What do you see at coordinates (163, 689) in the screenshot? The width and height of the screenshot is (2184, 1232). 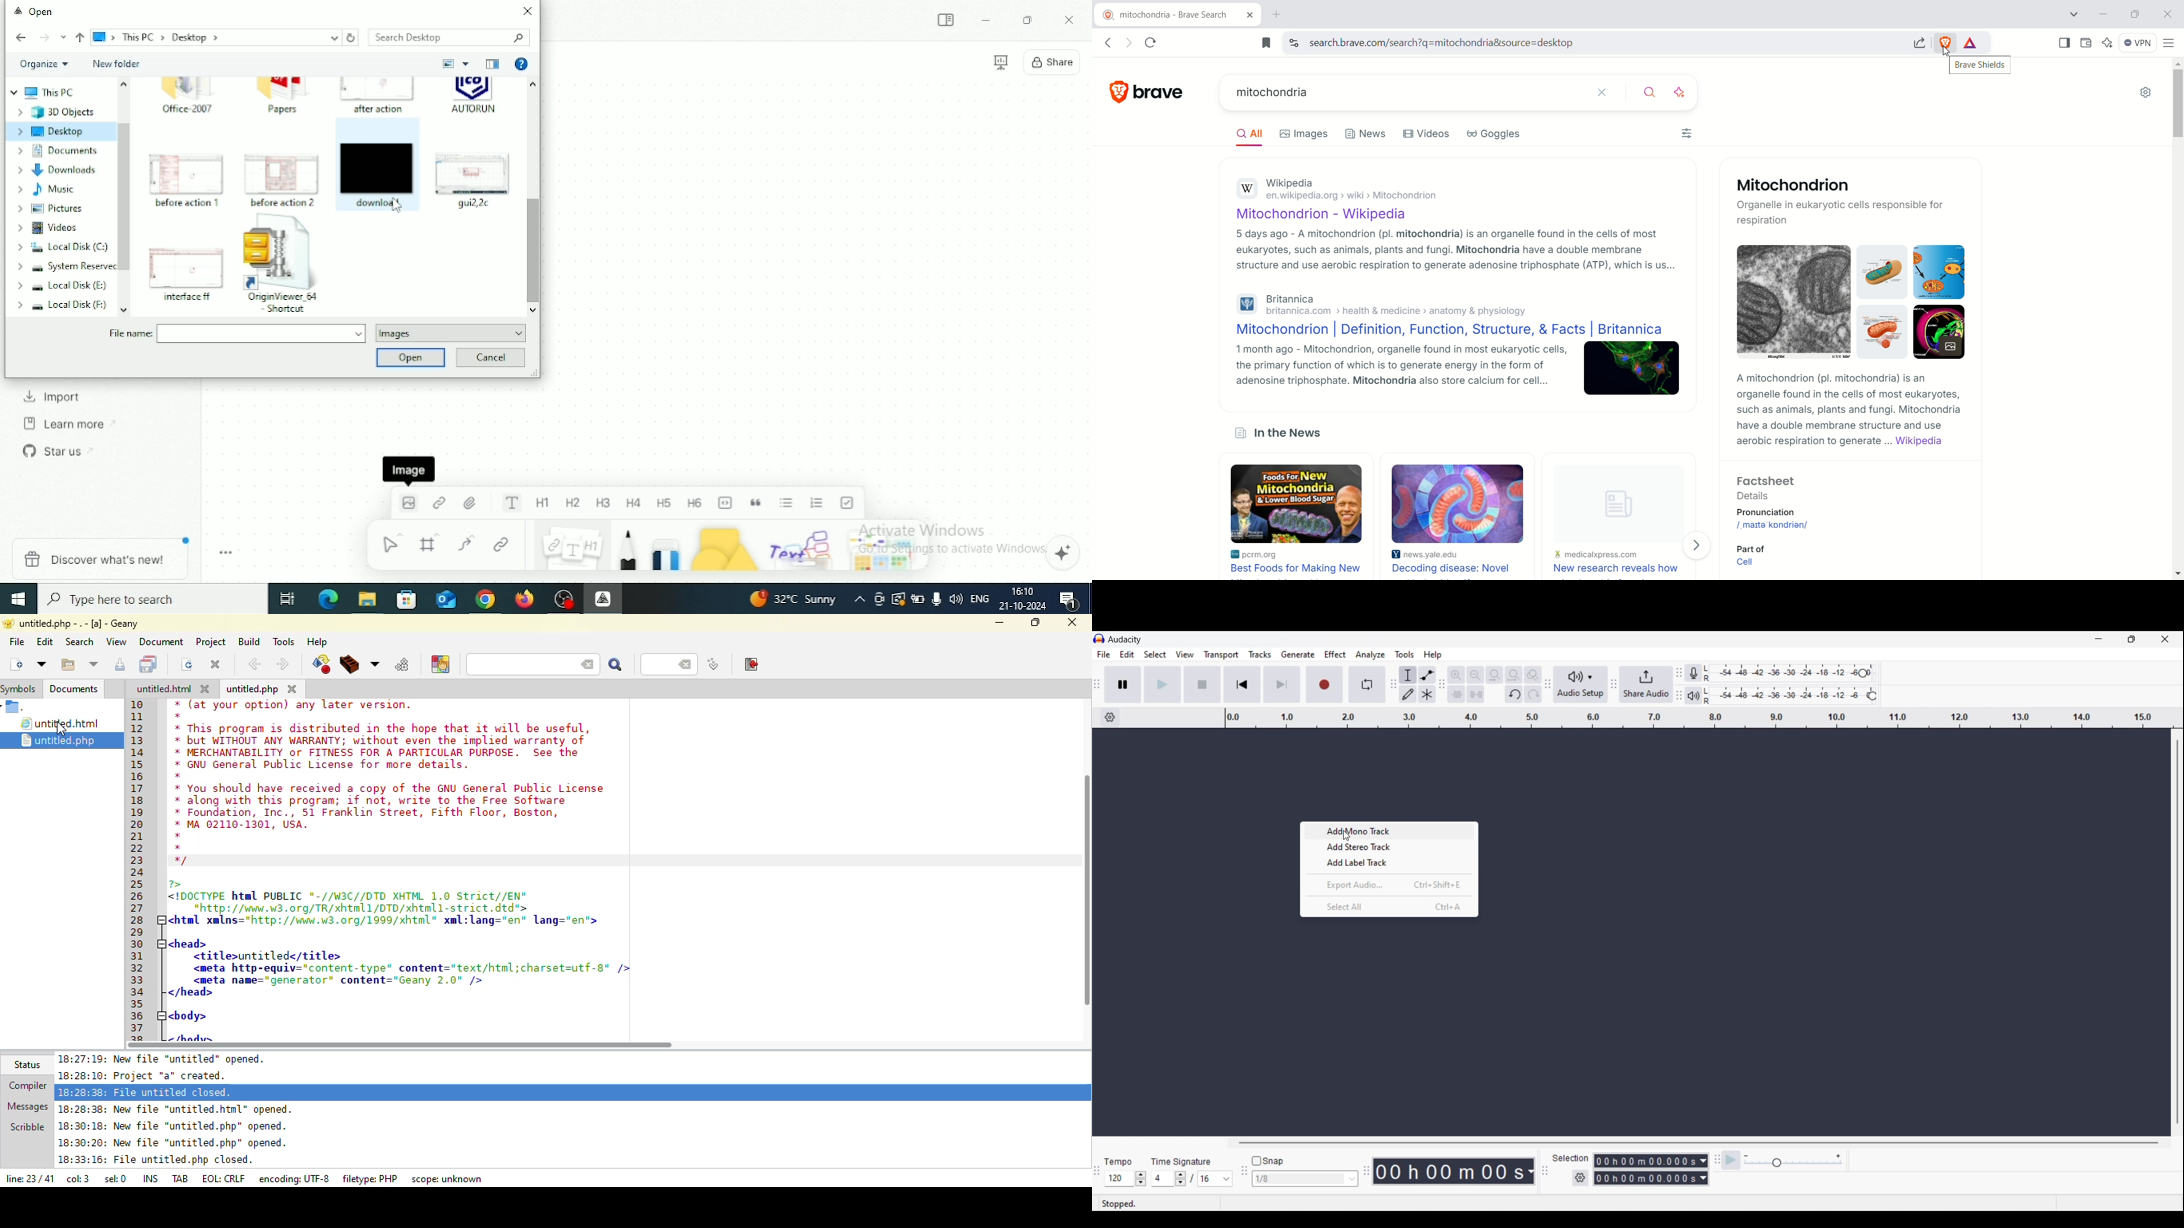 I see `html` at bounding box center [163, 689].